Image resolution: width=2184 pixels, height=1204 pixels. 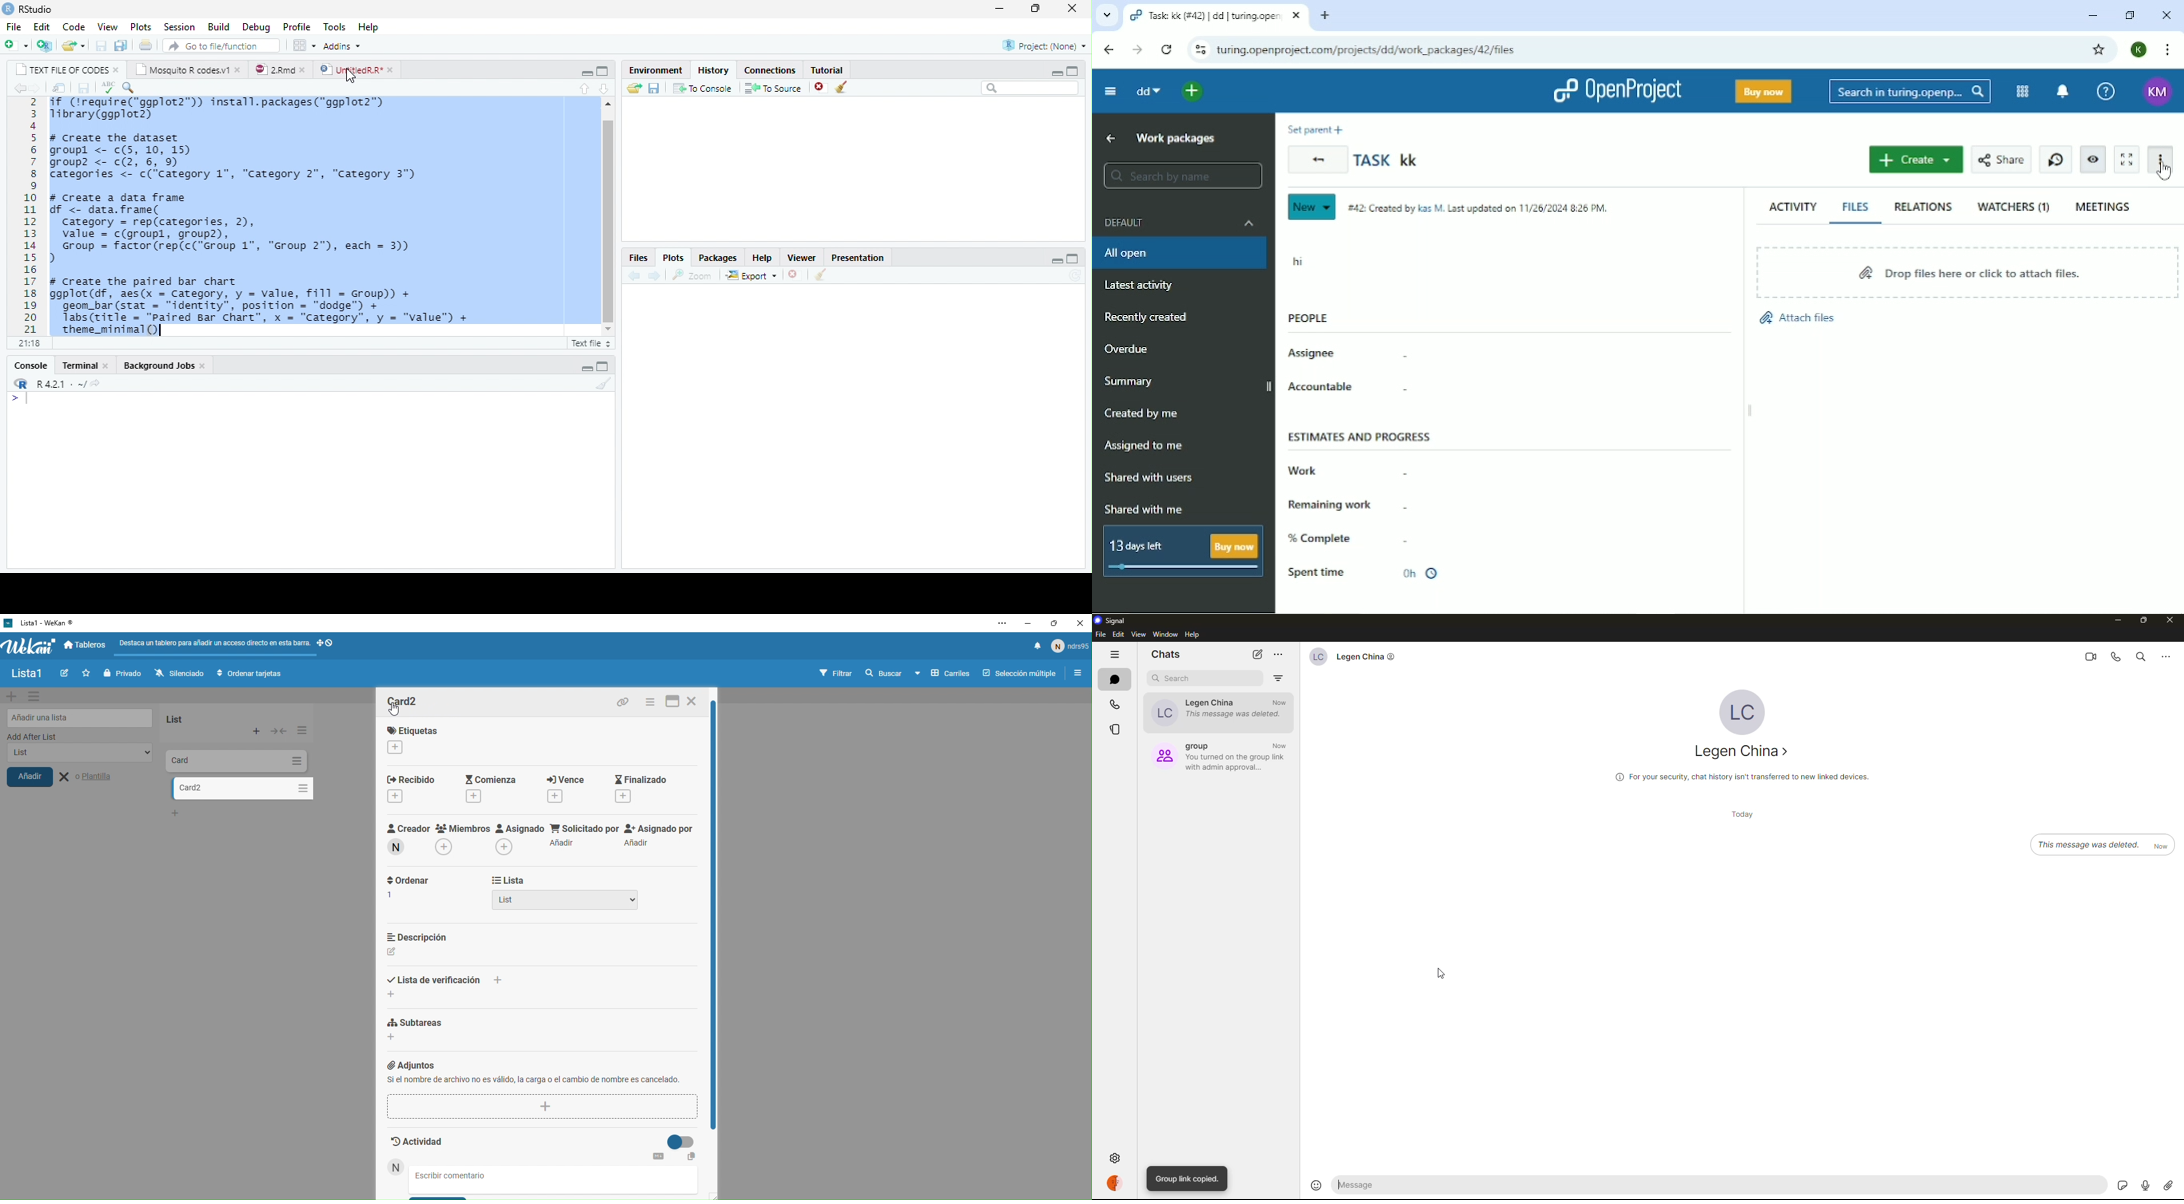 What do you see at coordinates (771, 88) in the screenshot?
I see ` to source : insert the selected command into the current document ` at bounding box center [771, 88].